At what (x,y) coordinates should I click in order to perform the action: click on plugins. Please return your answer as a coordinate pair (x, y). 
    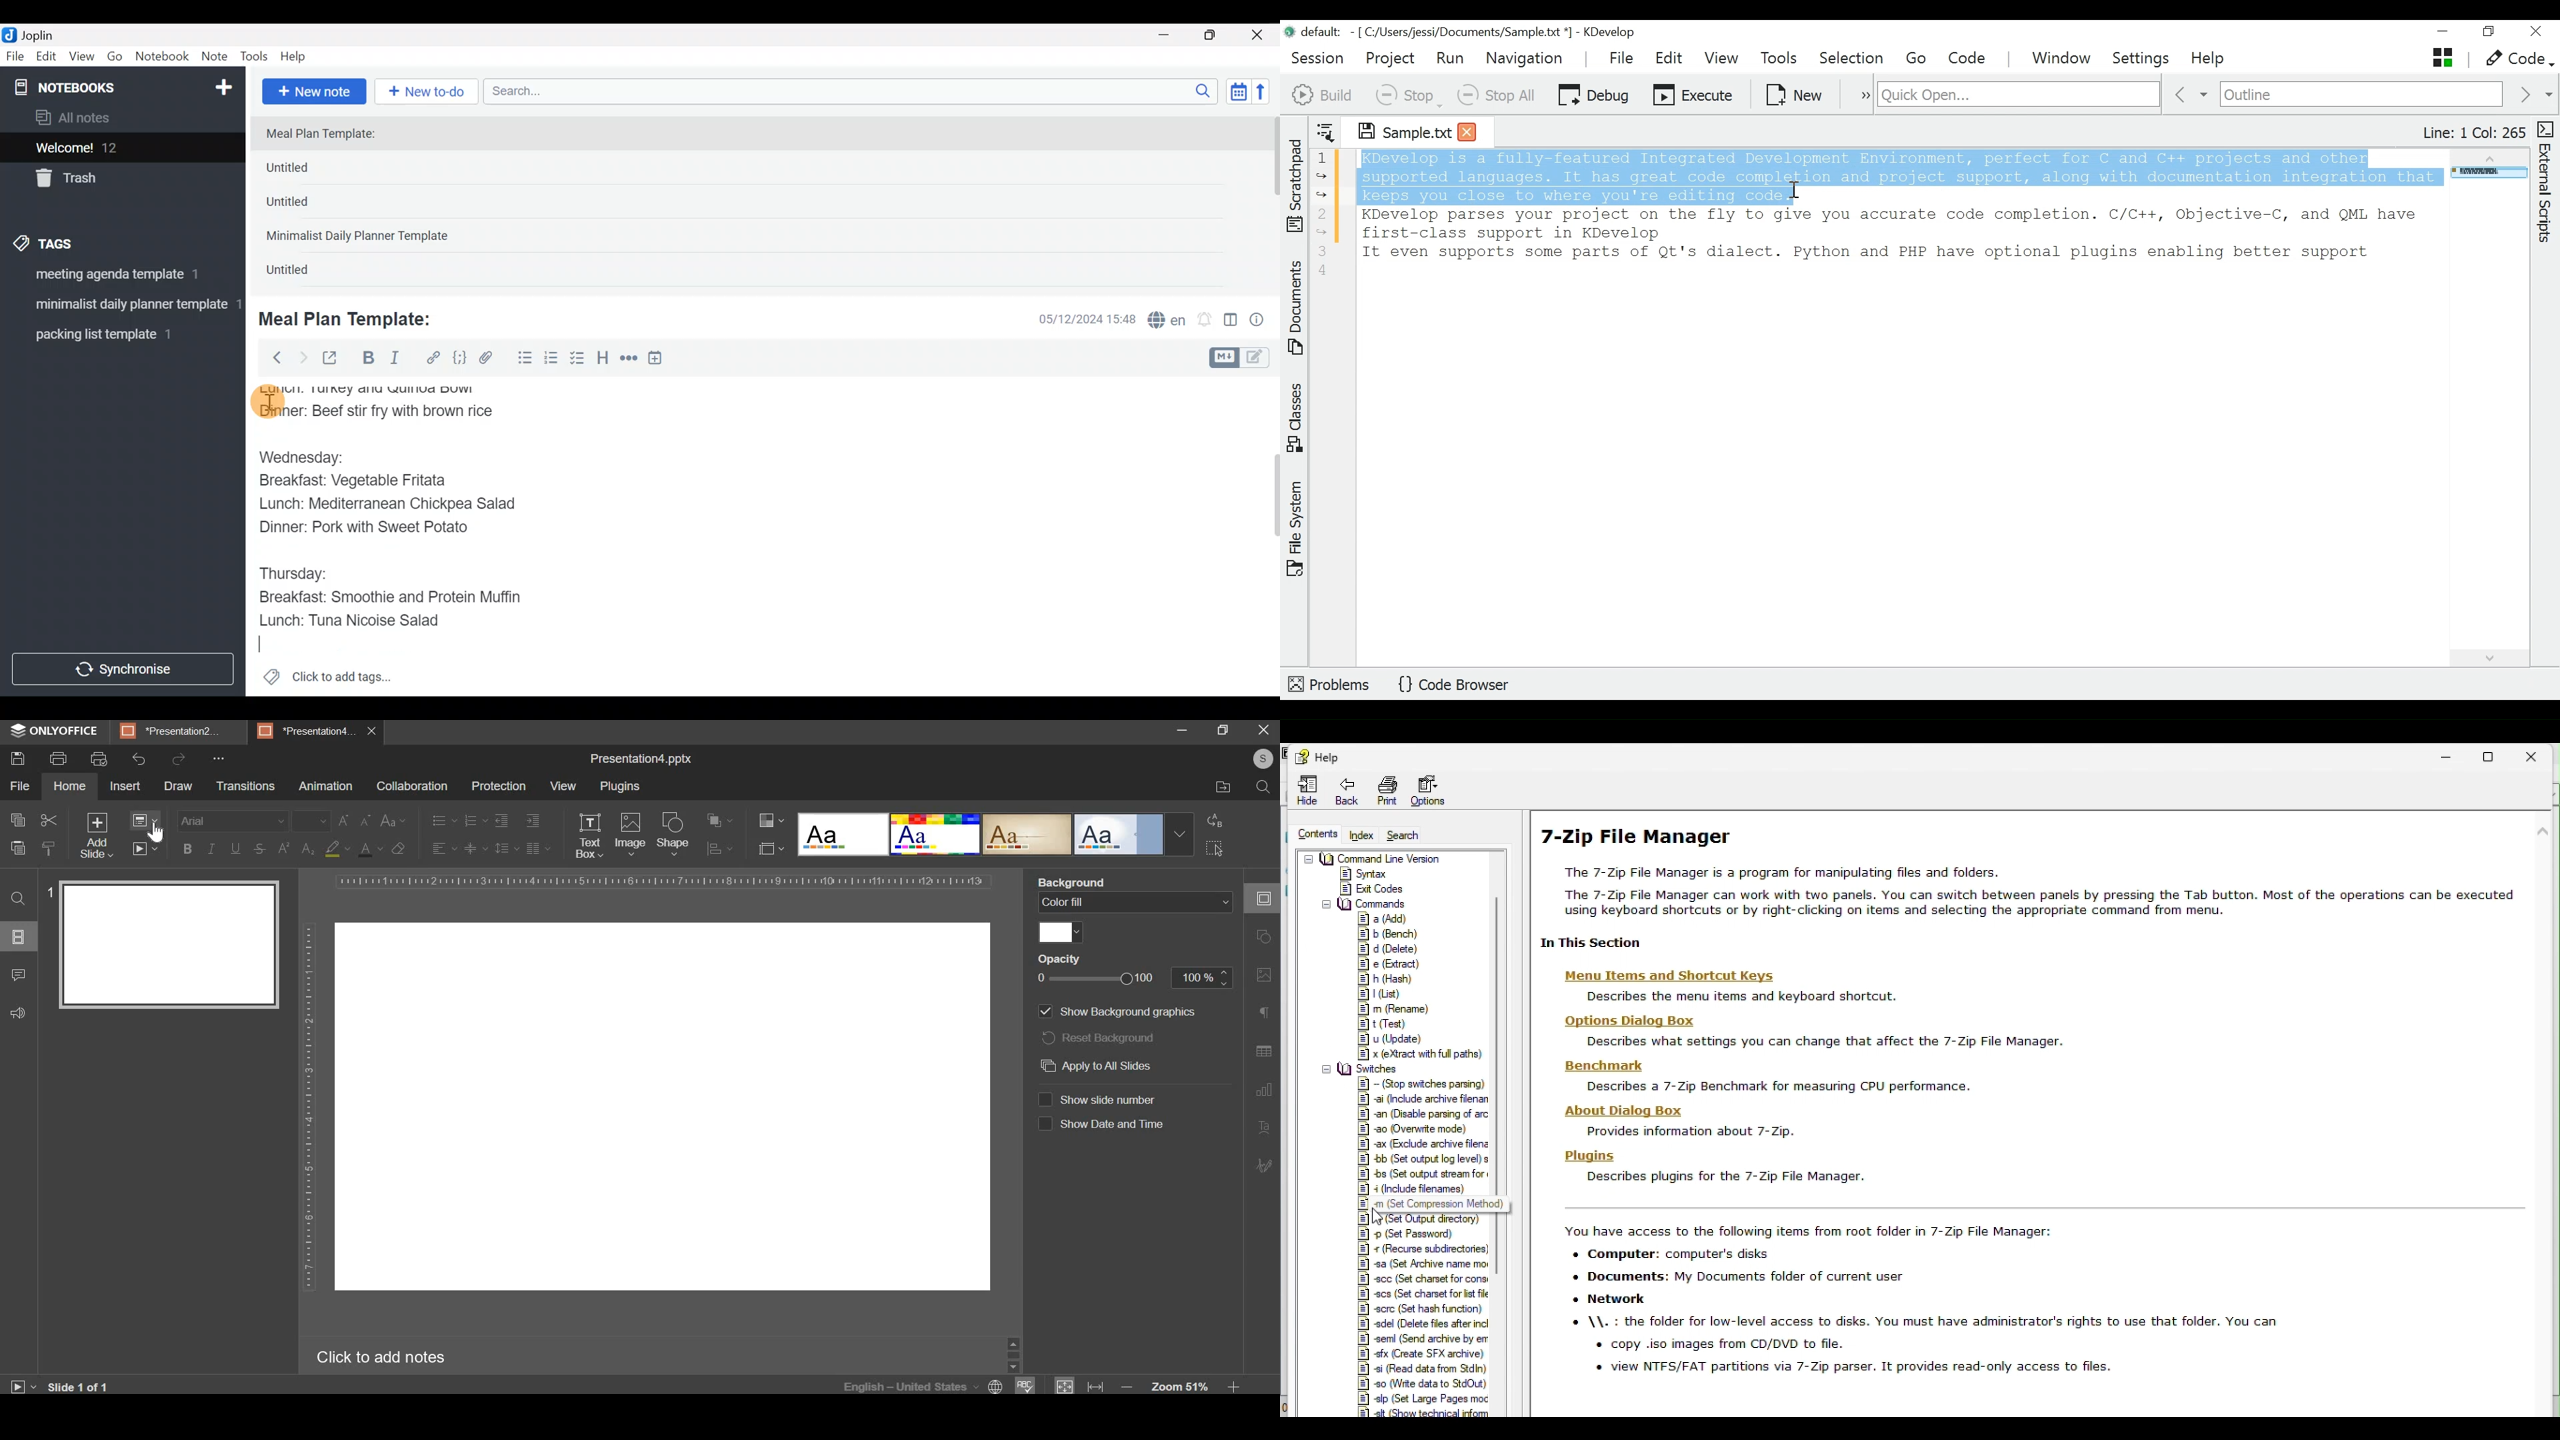
    Looking at the image, I should click on (619, 786).